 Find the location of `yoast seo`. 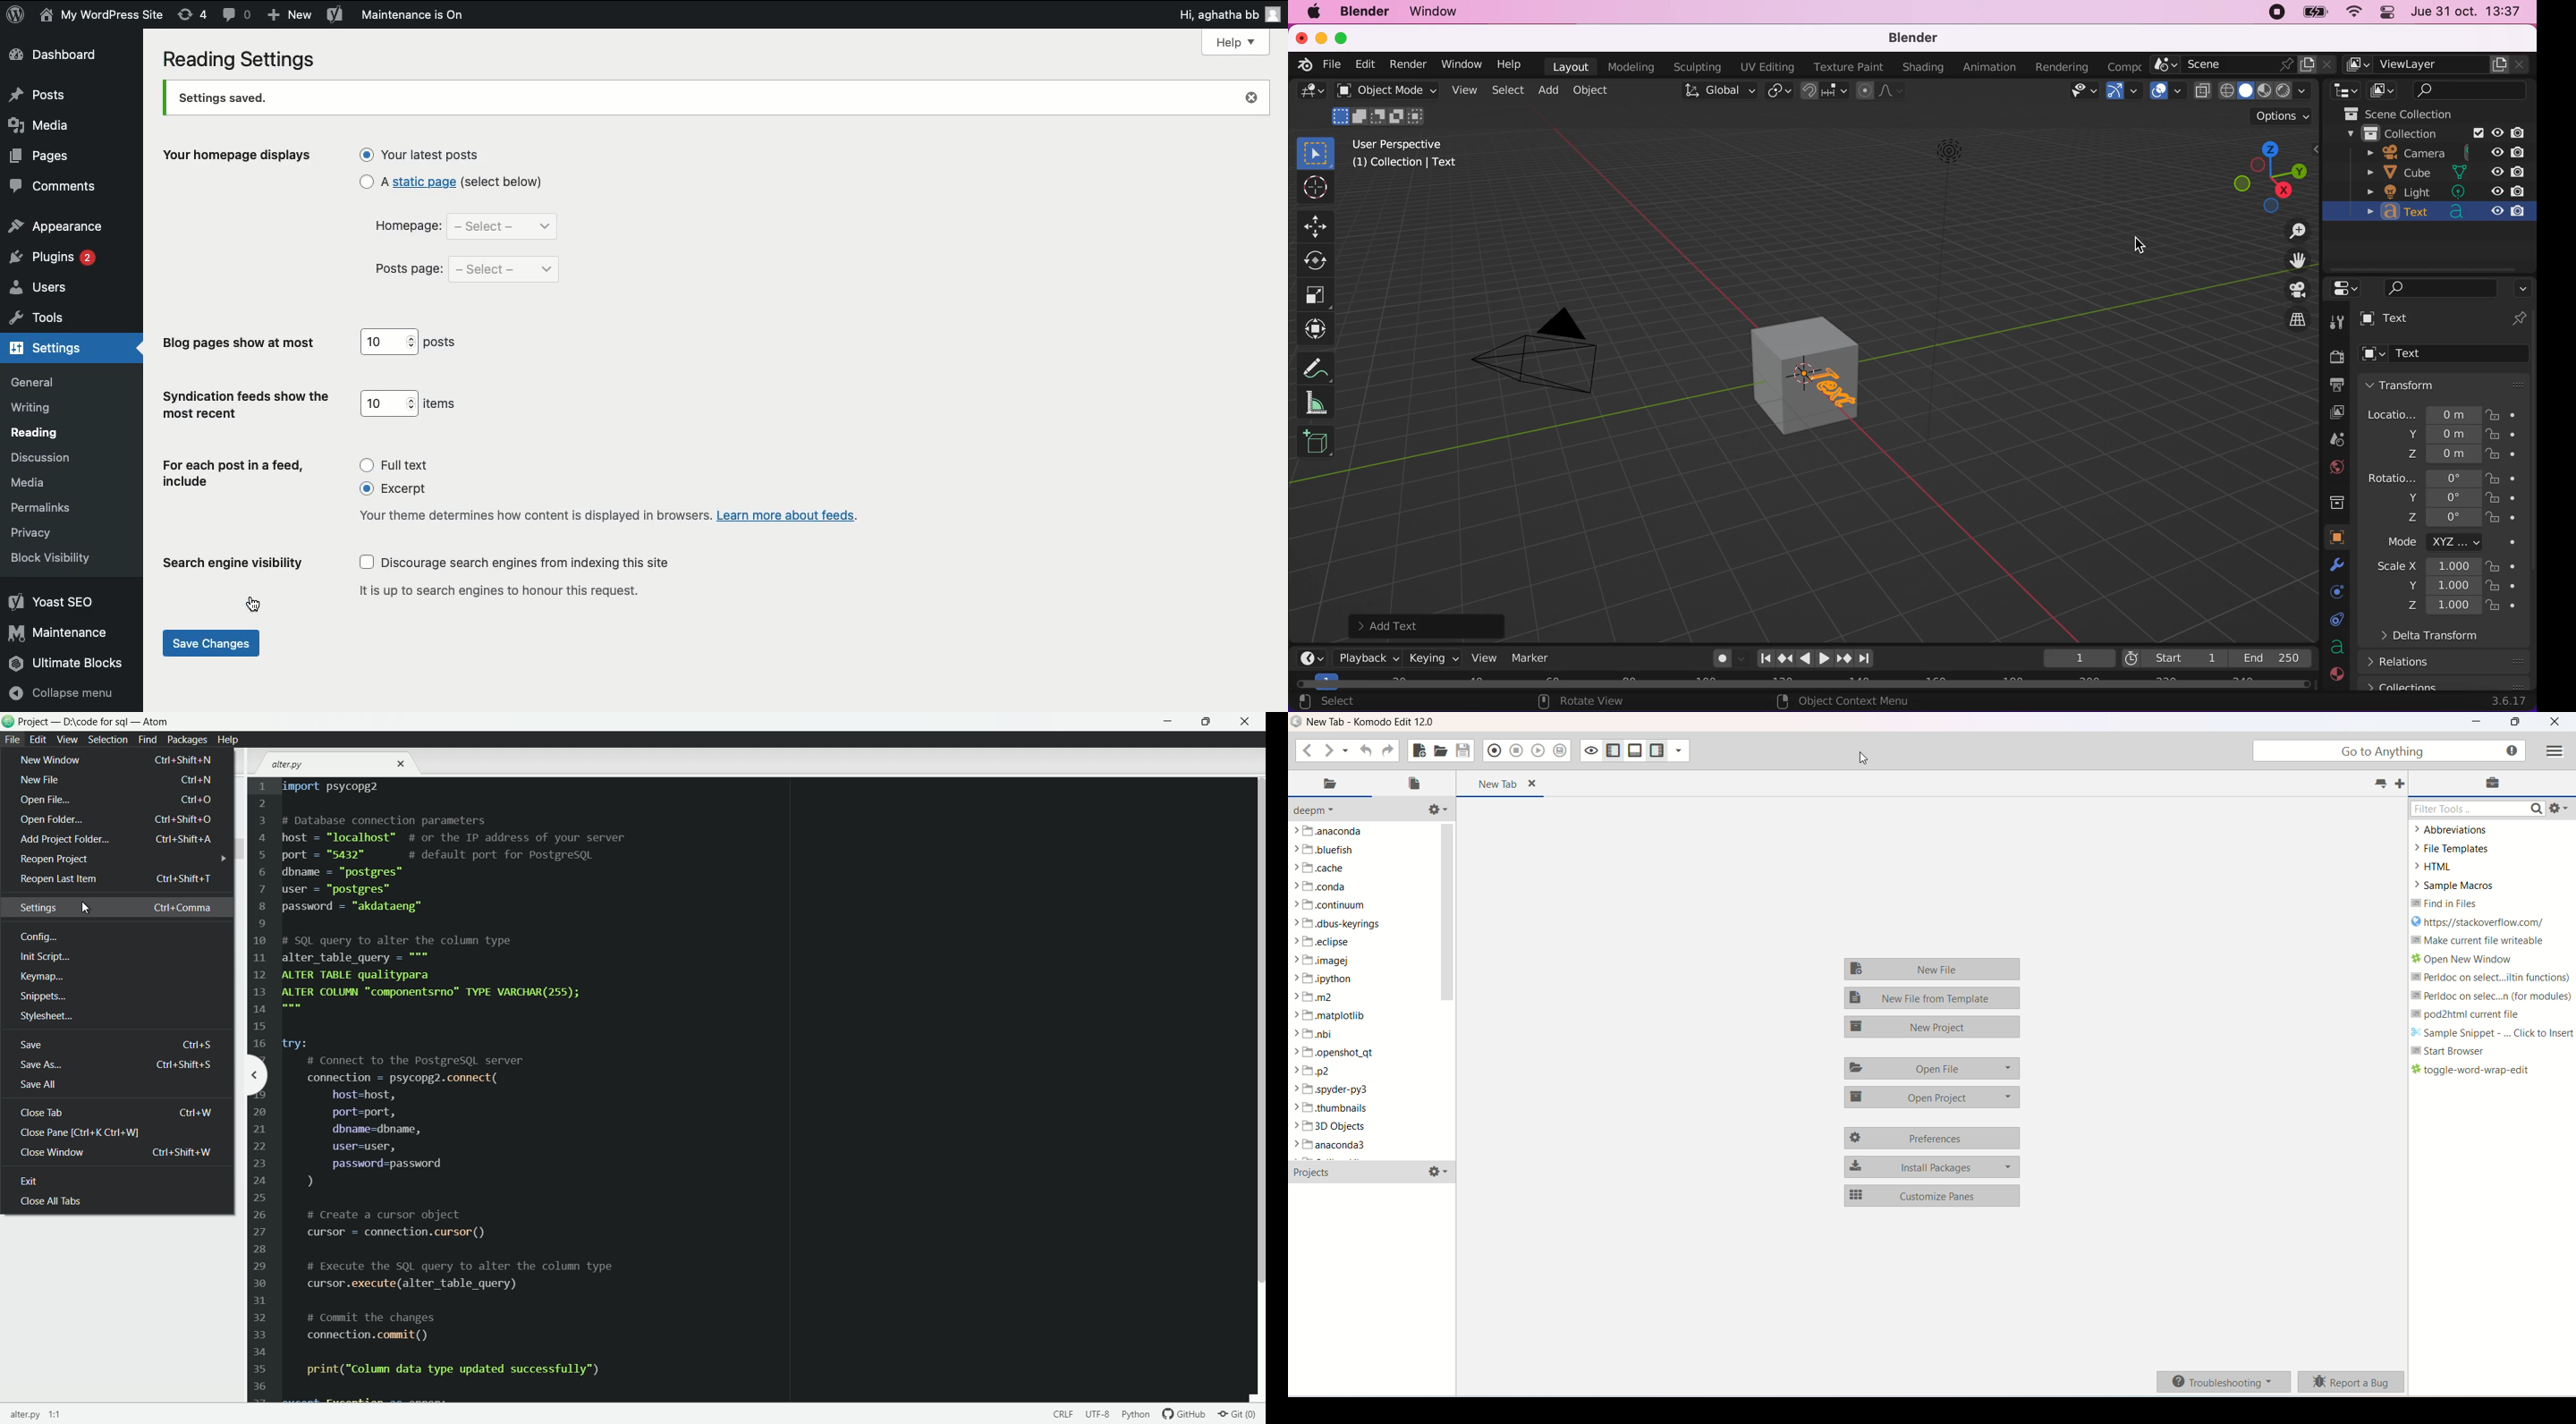

yoast seo is located at coordinates (335, 14).